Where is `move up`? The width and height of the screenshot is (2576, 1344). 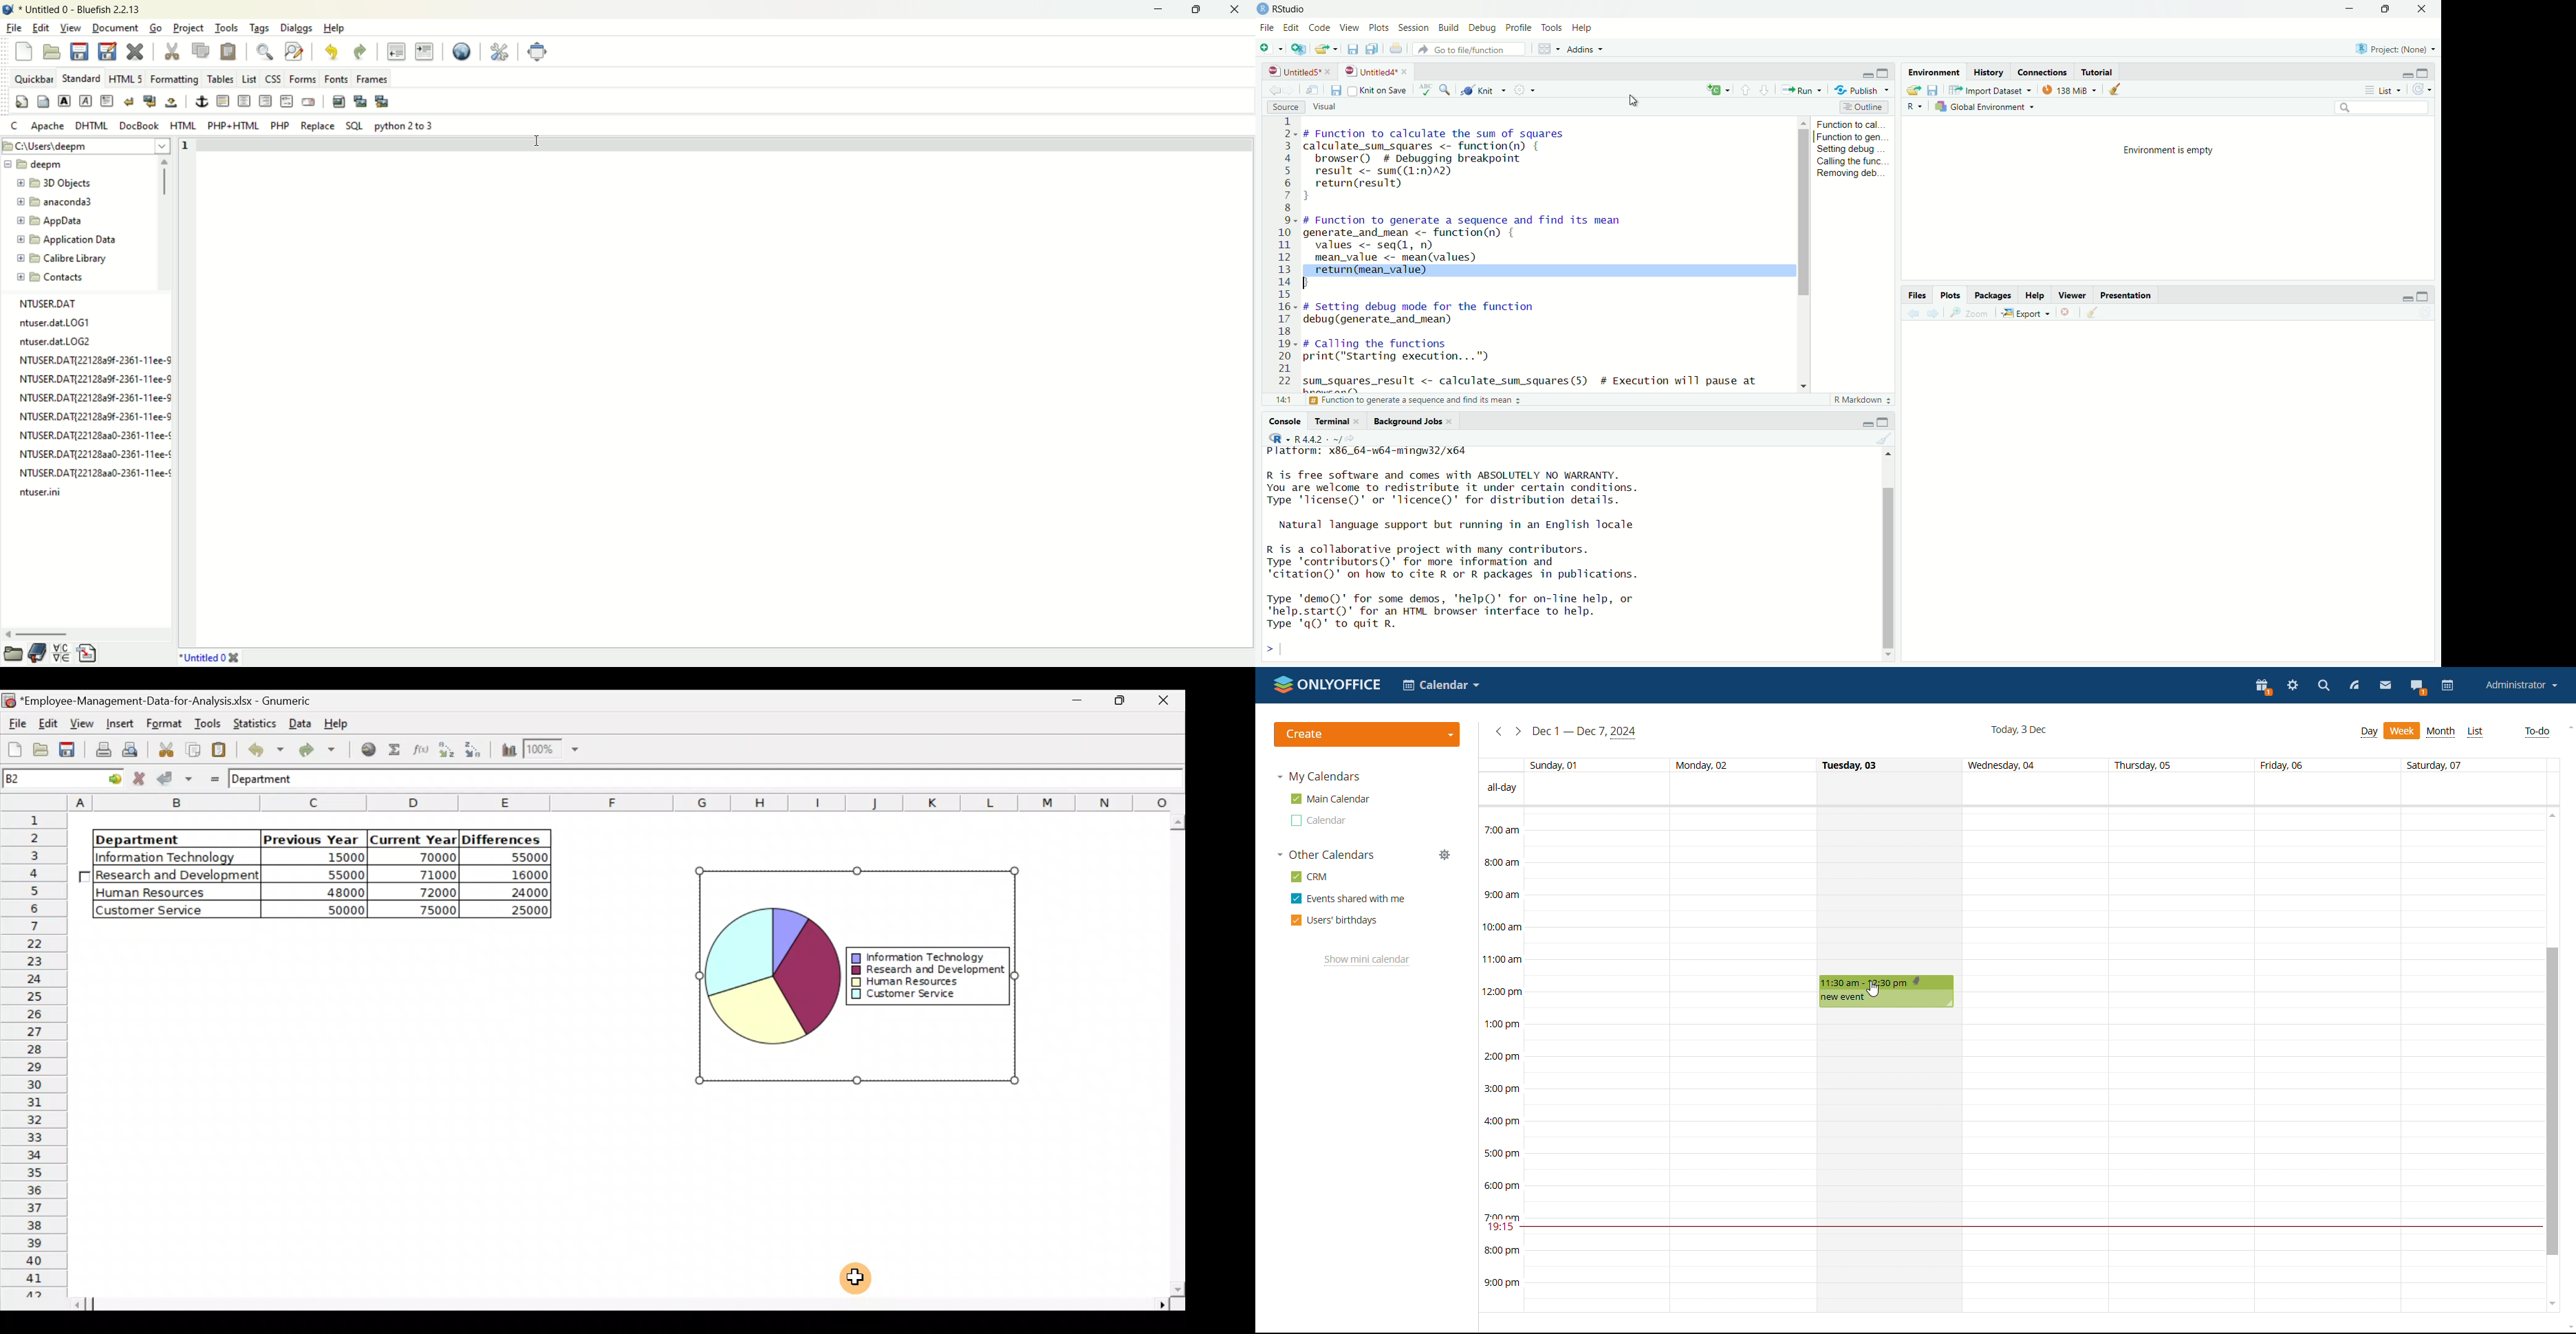 move up is located at coordinates (1888, 456).